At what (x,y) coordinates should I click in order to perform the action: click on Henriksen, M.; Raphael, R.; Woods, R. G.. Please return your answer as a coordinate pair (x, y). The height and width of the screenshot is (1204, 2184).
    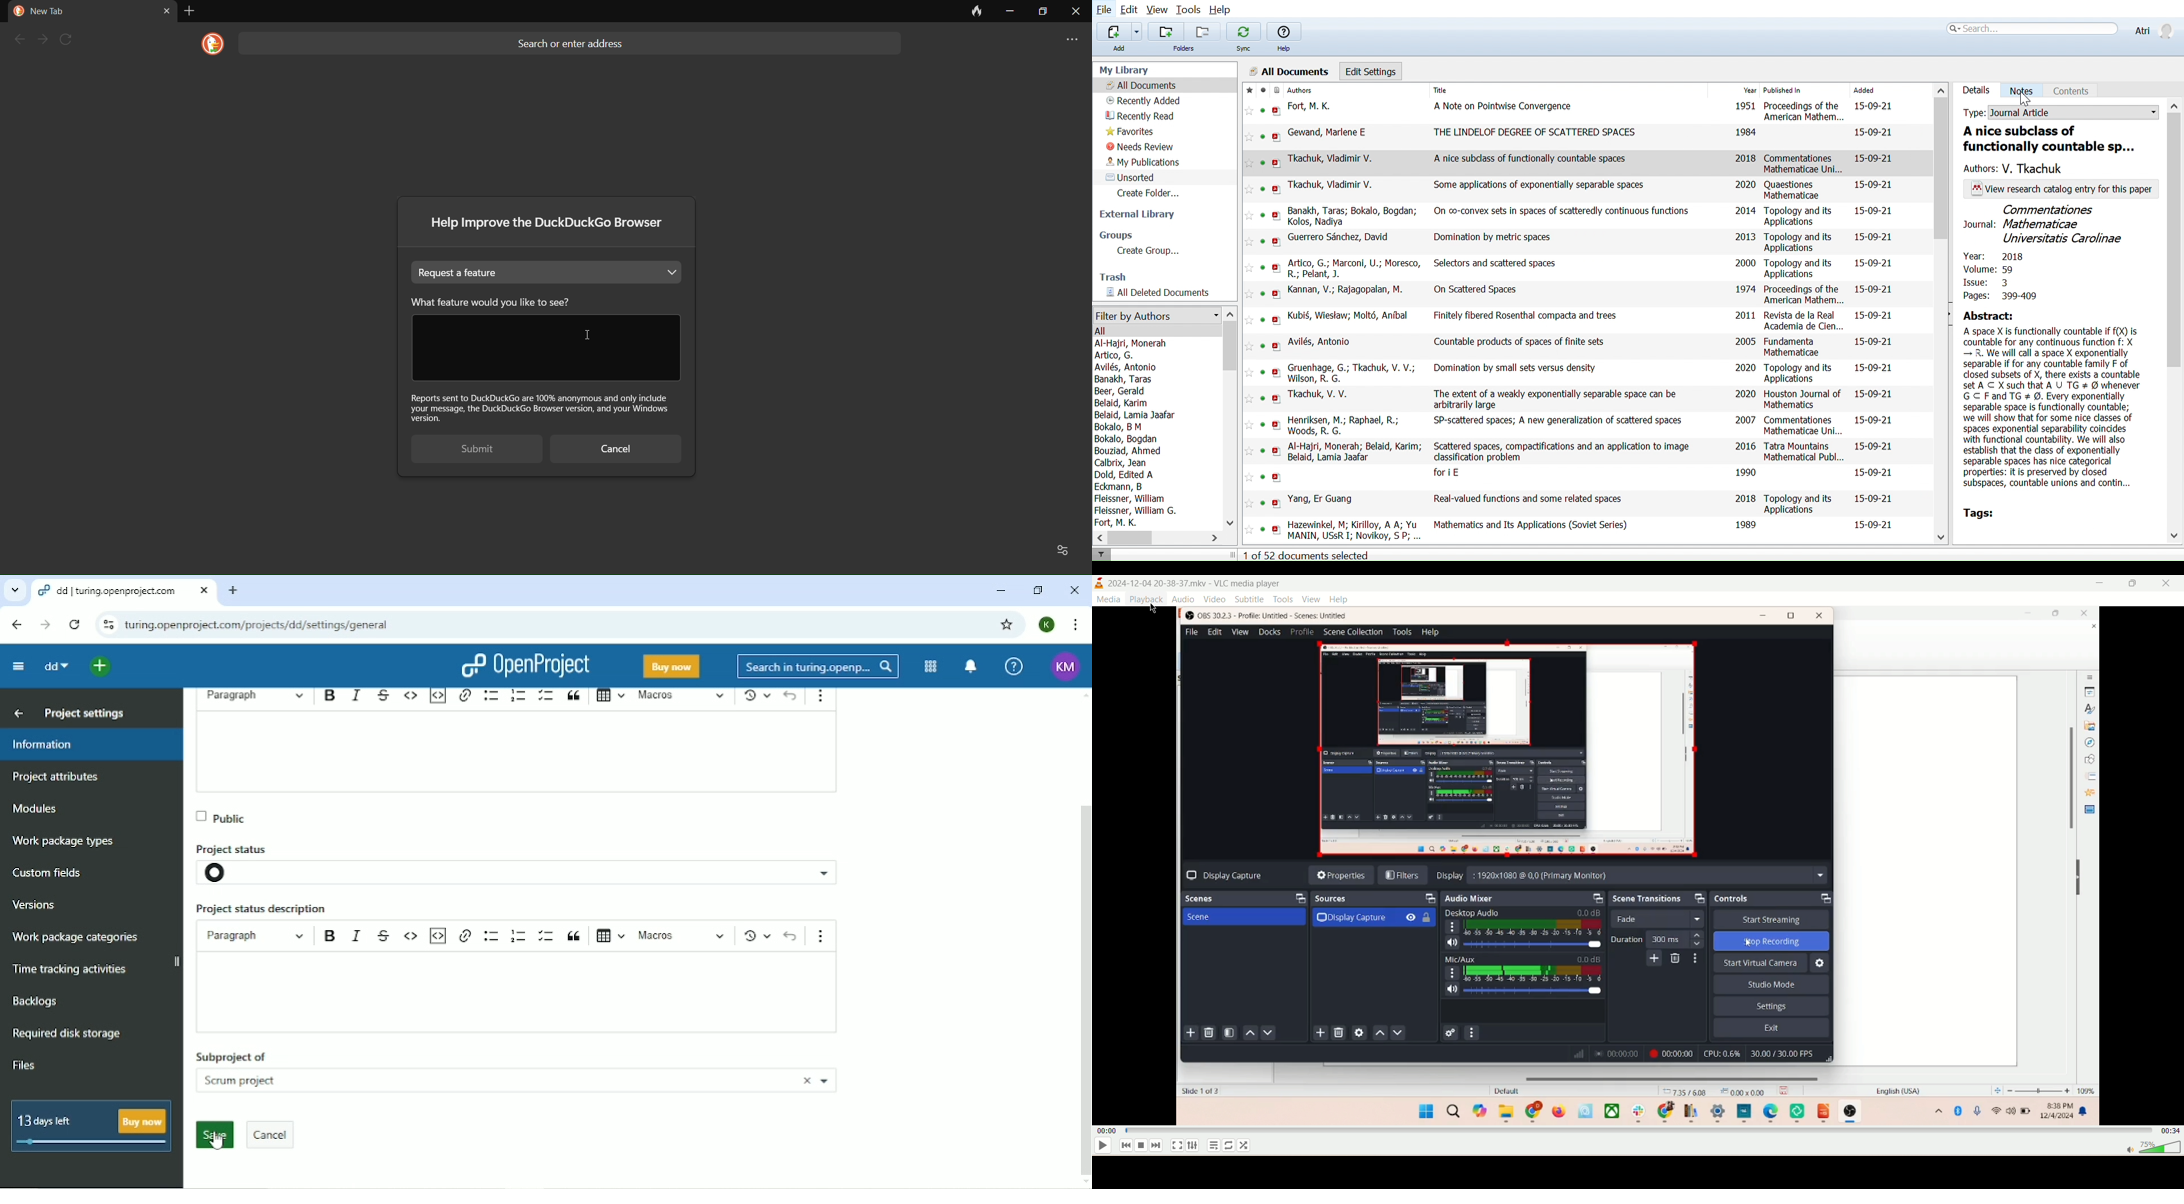
    Looking at the image, I should click on (1354, 427).